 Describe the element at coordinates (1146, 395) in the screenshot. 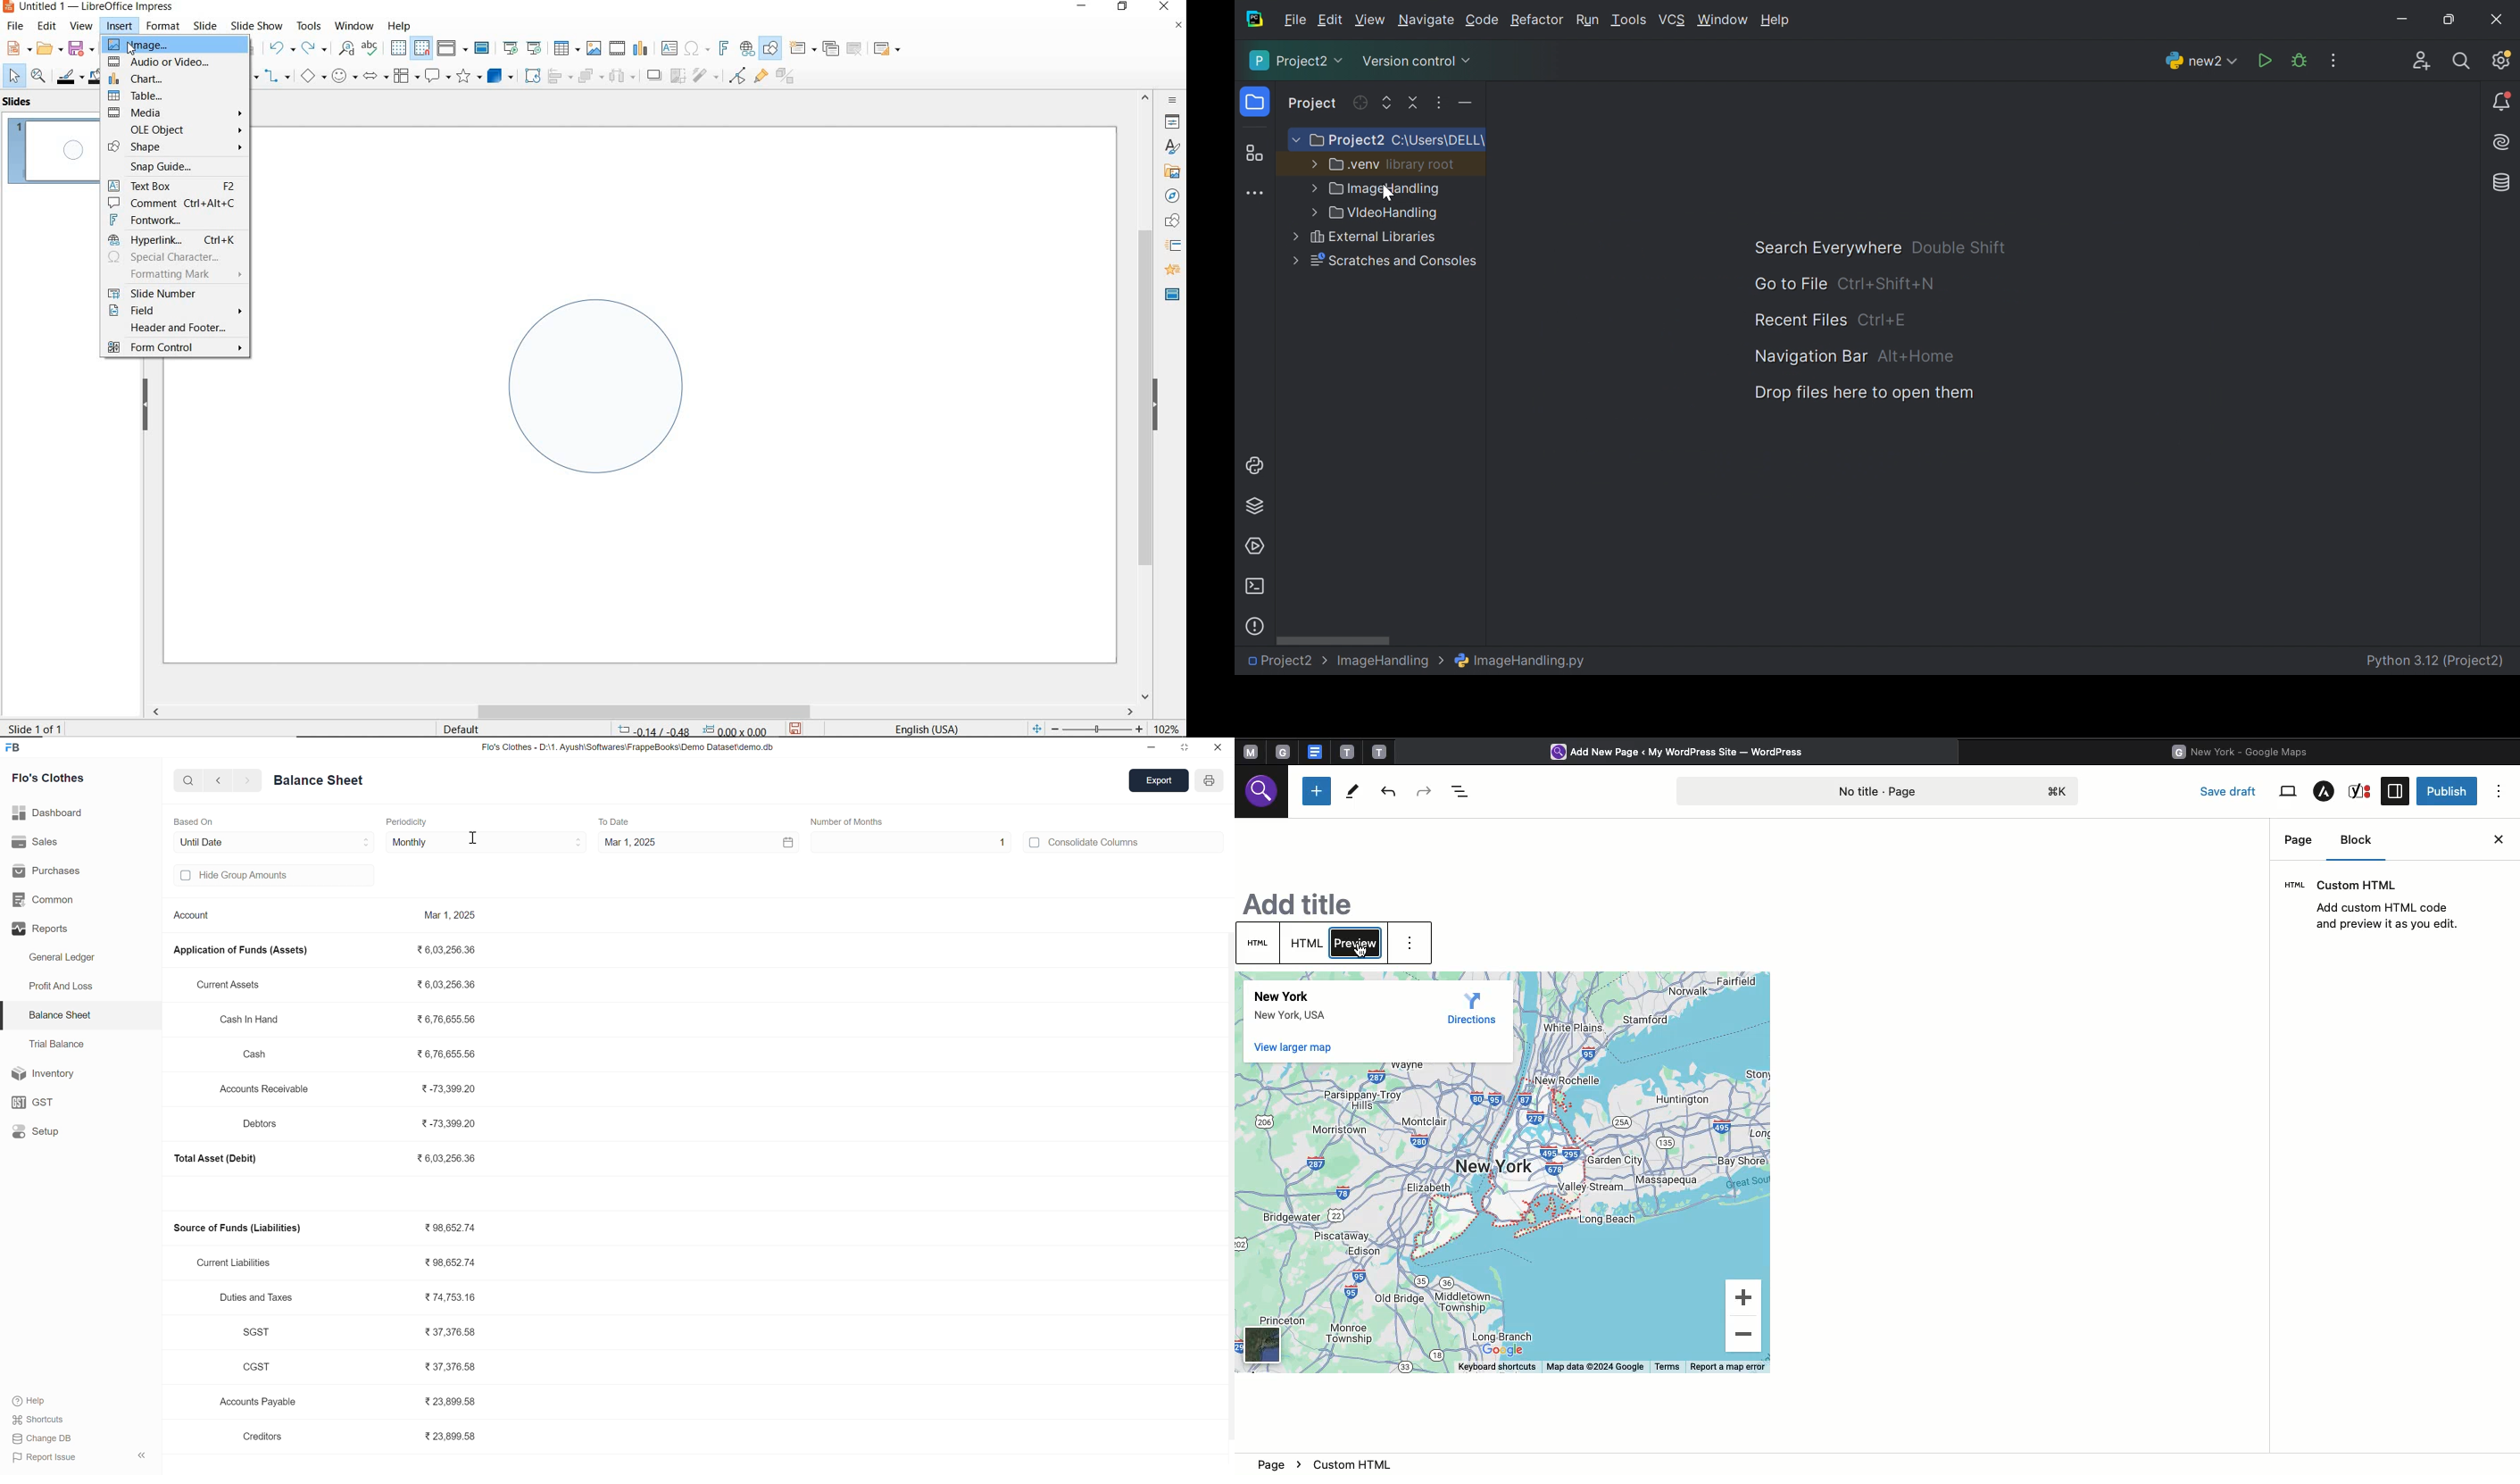

I see `scrollbar` at that location.